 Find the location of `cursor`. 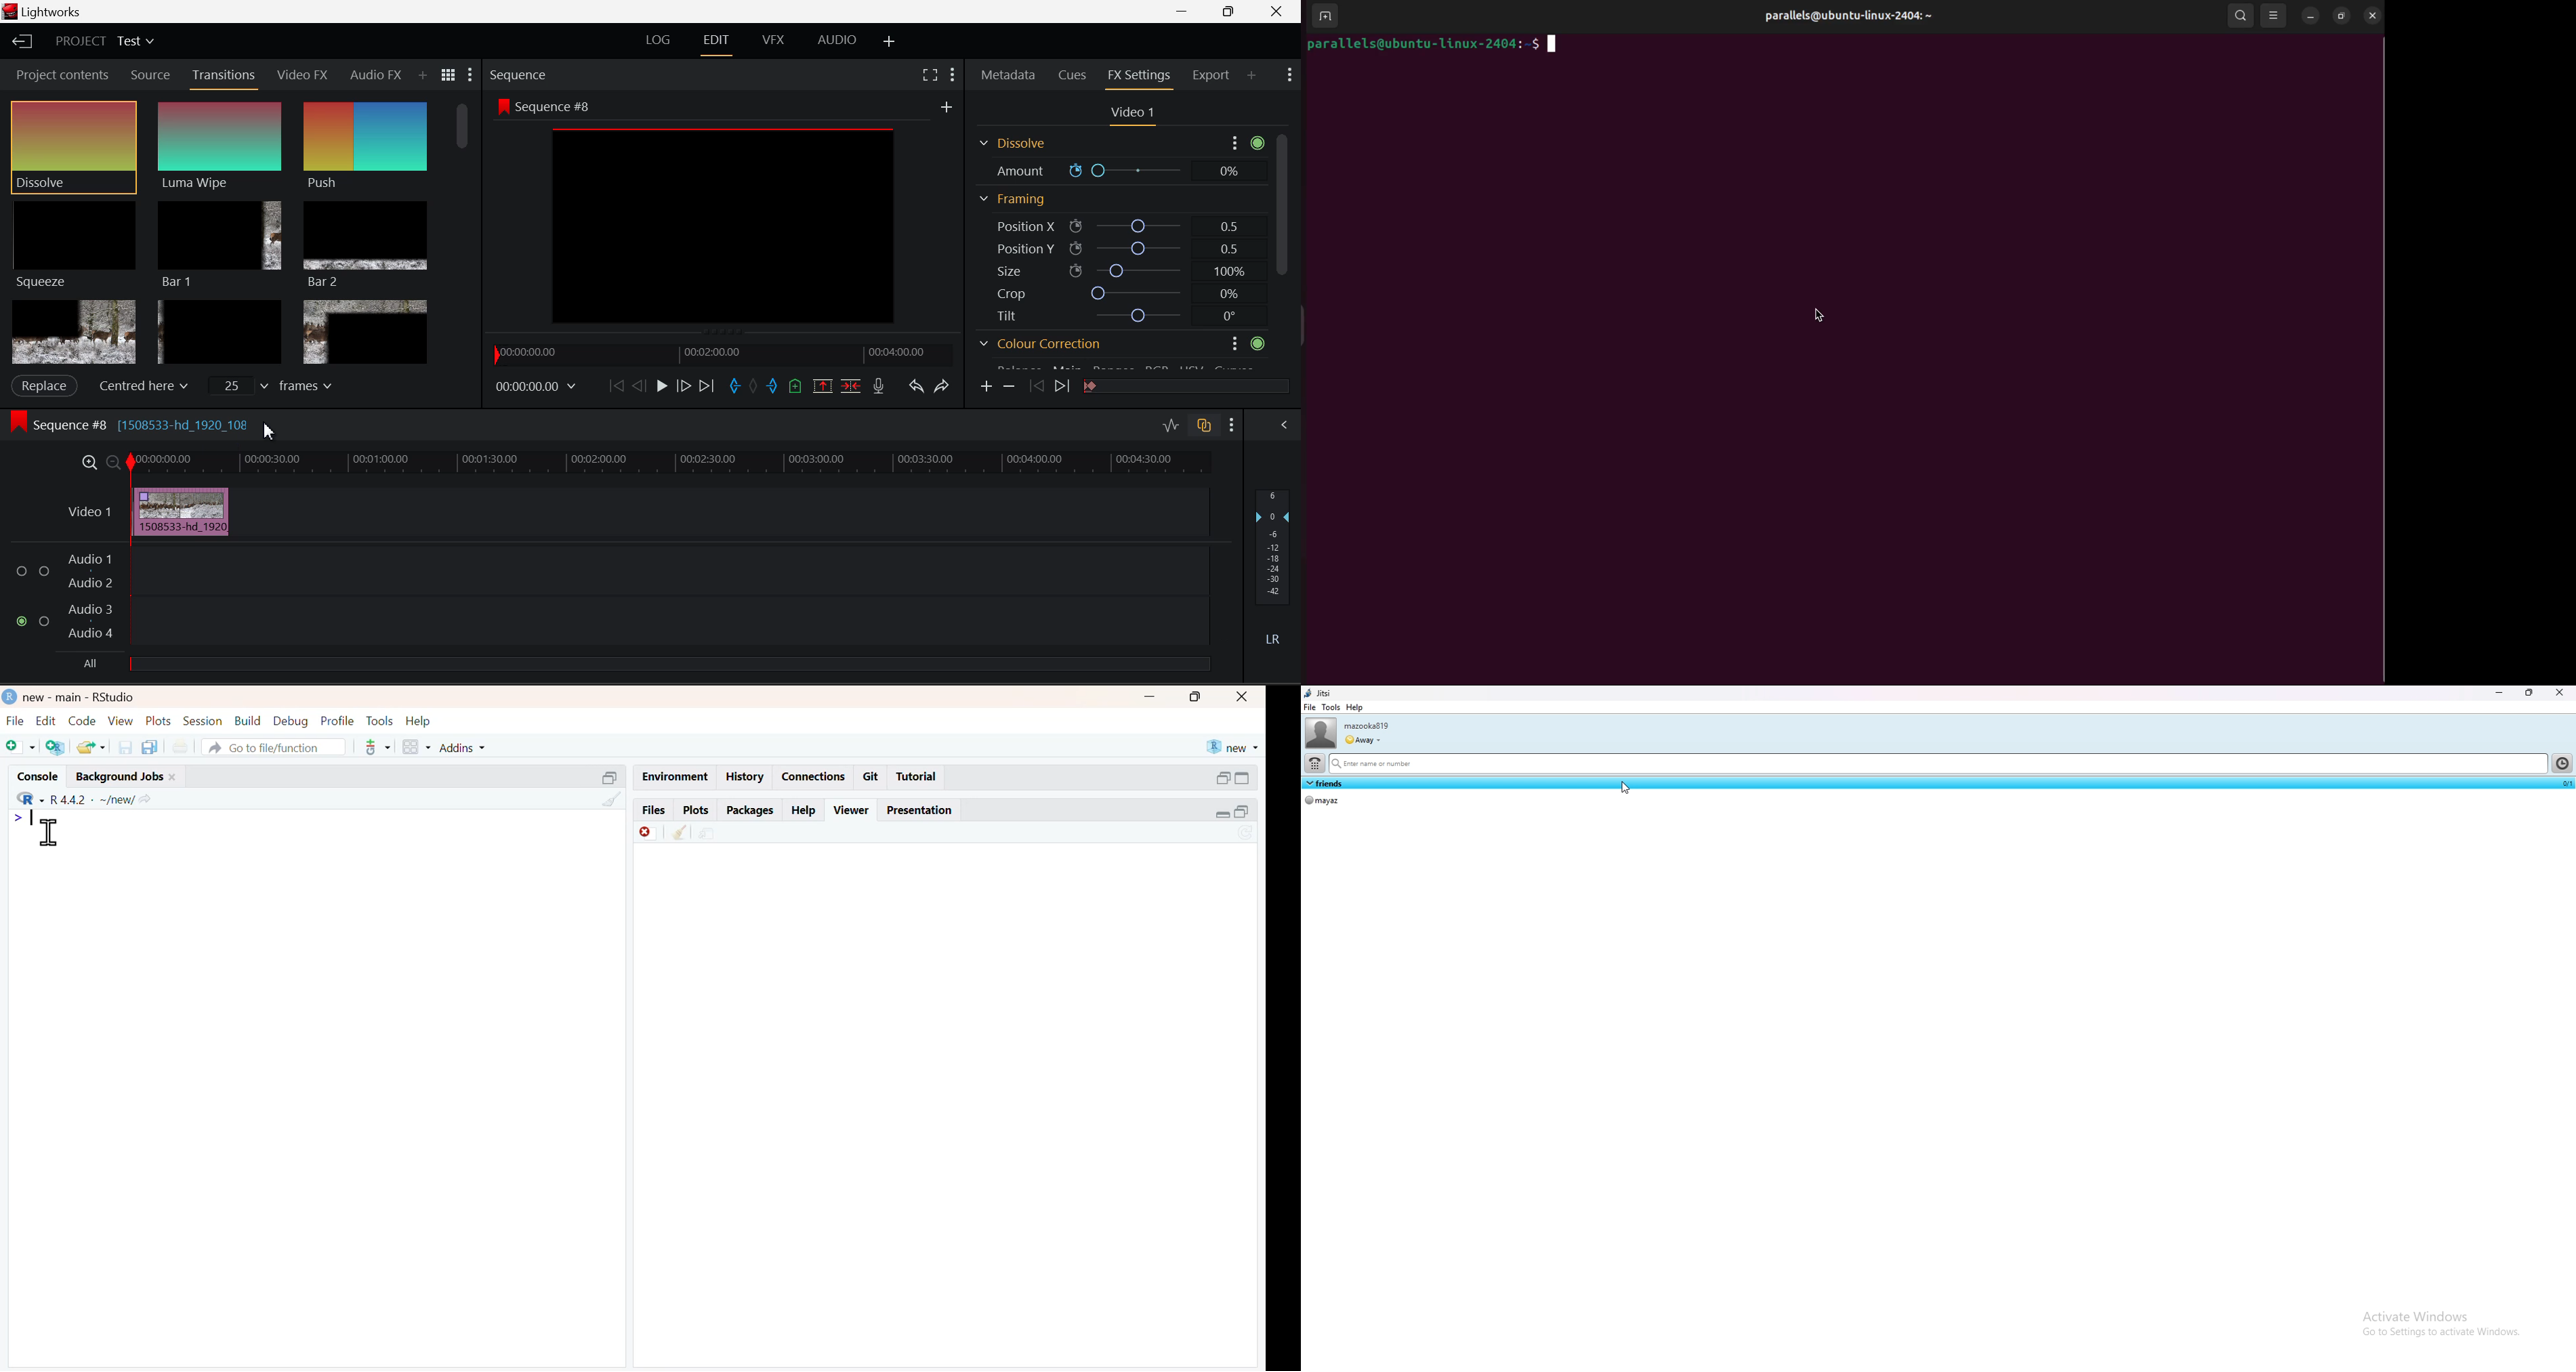

cursor is located at coordinates (1628, 786).